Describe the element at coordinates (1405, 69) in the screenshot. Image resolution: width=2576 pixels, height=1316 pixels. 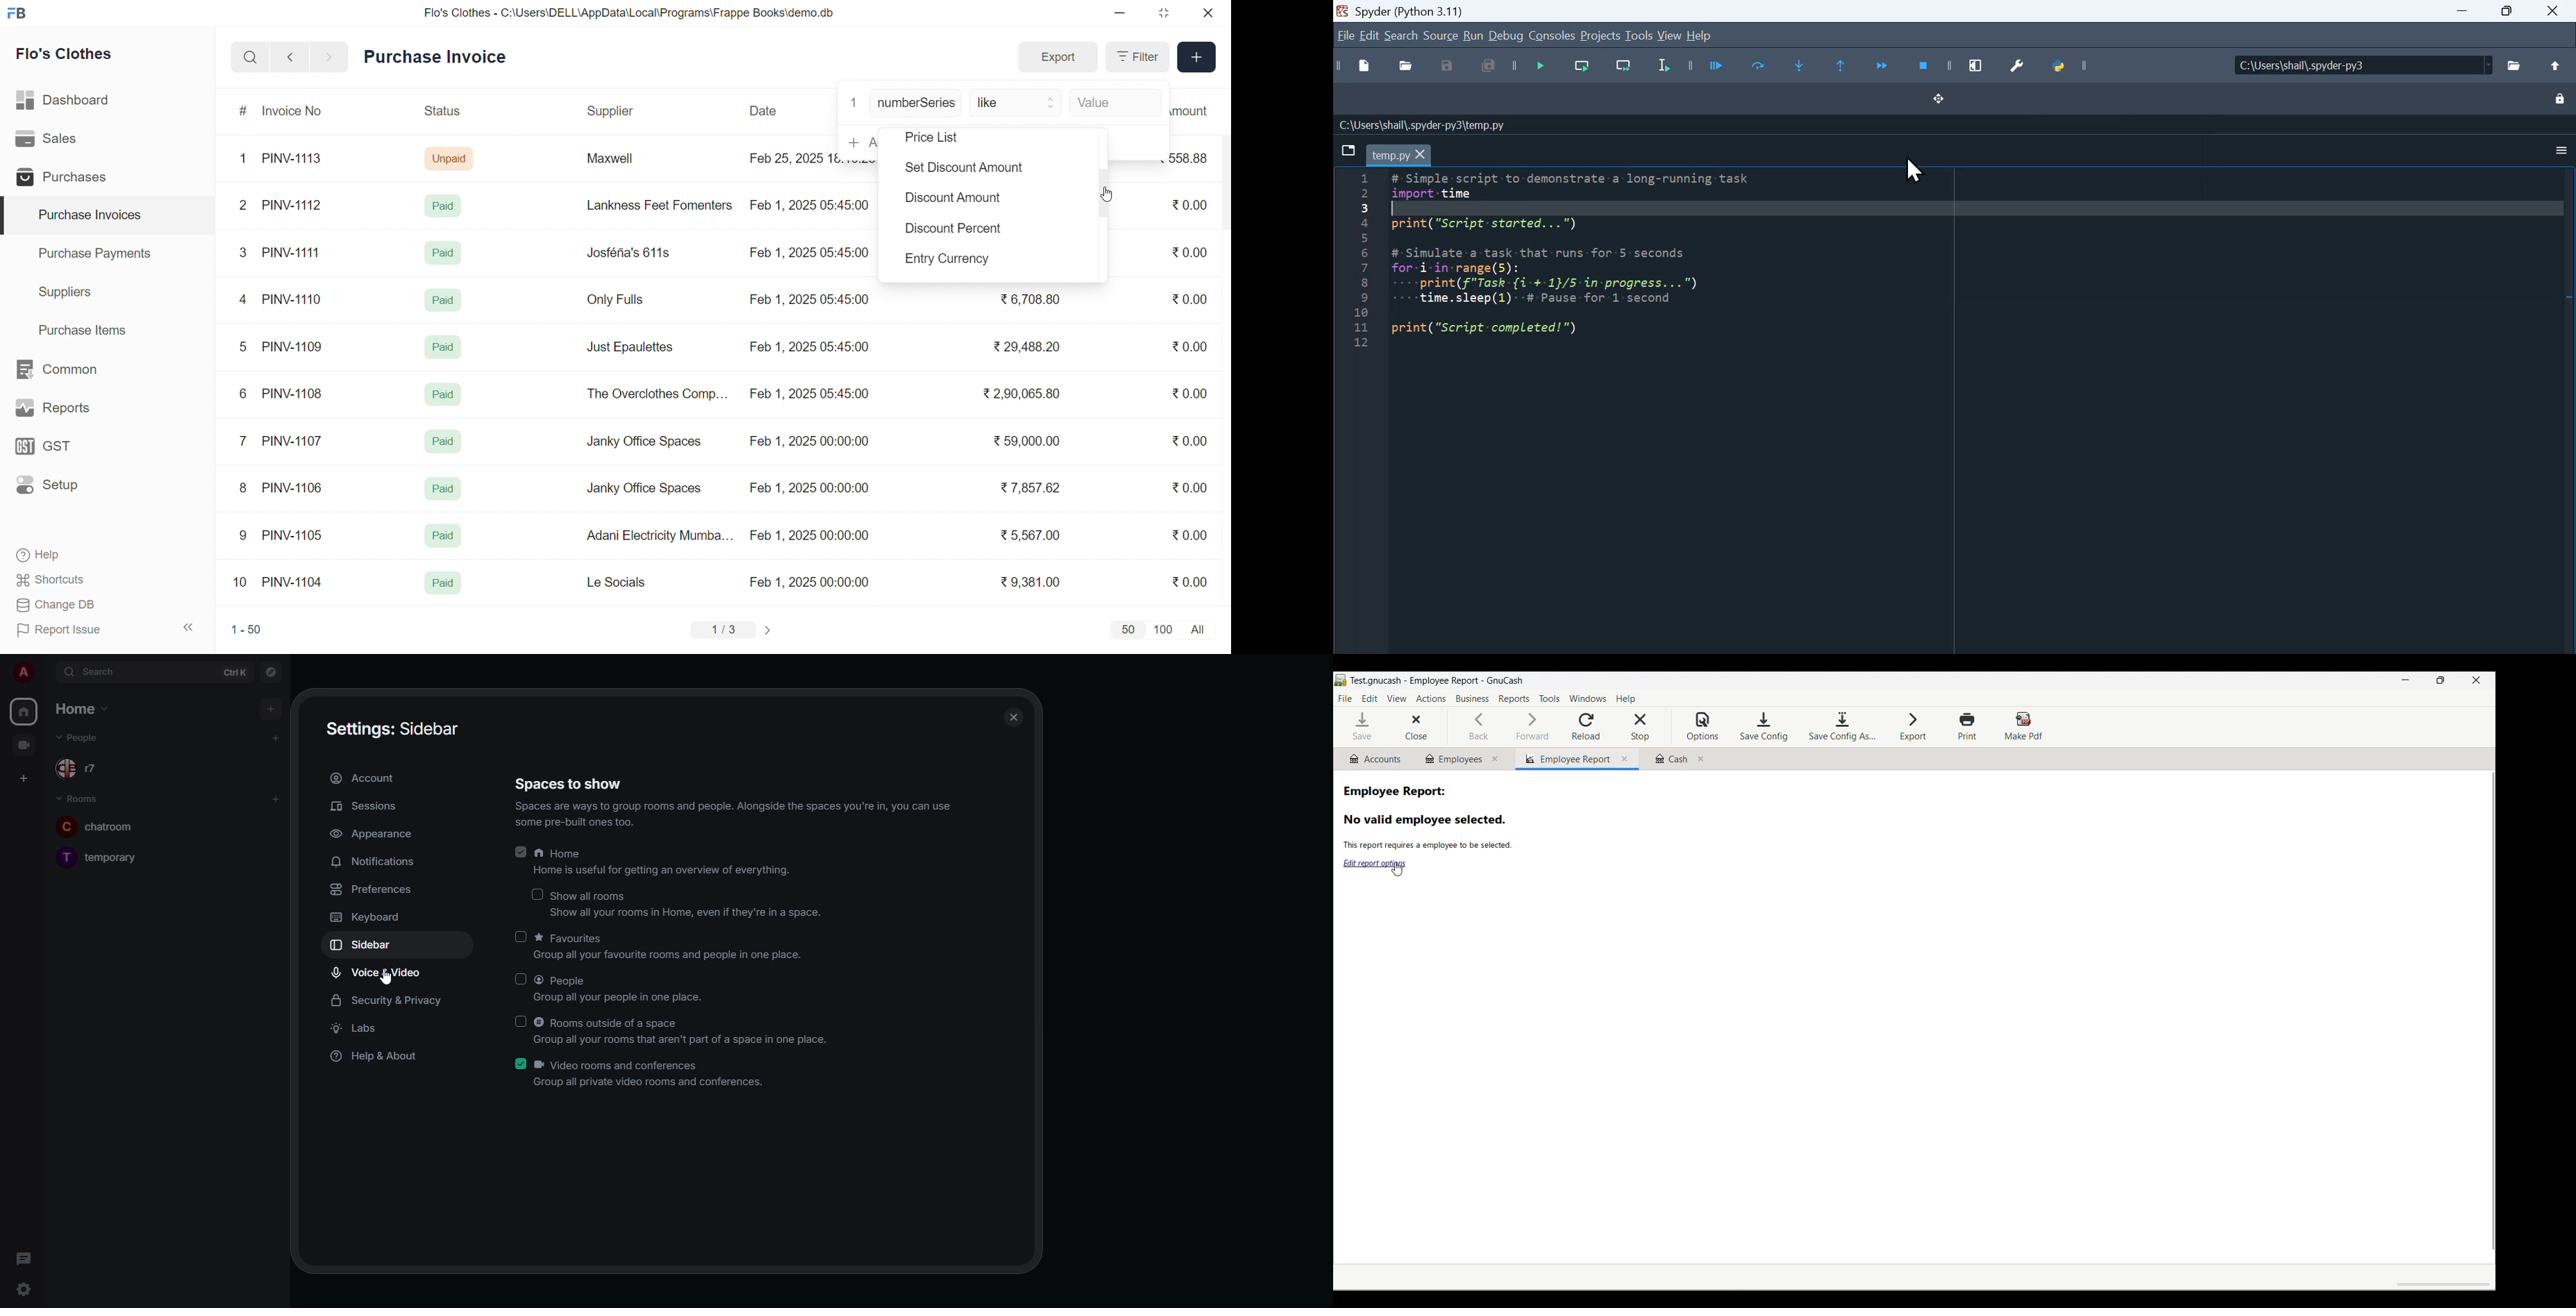
I see `Open` at that location.